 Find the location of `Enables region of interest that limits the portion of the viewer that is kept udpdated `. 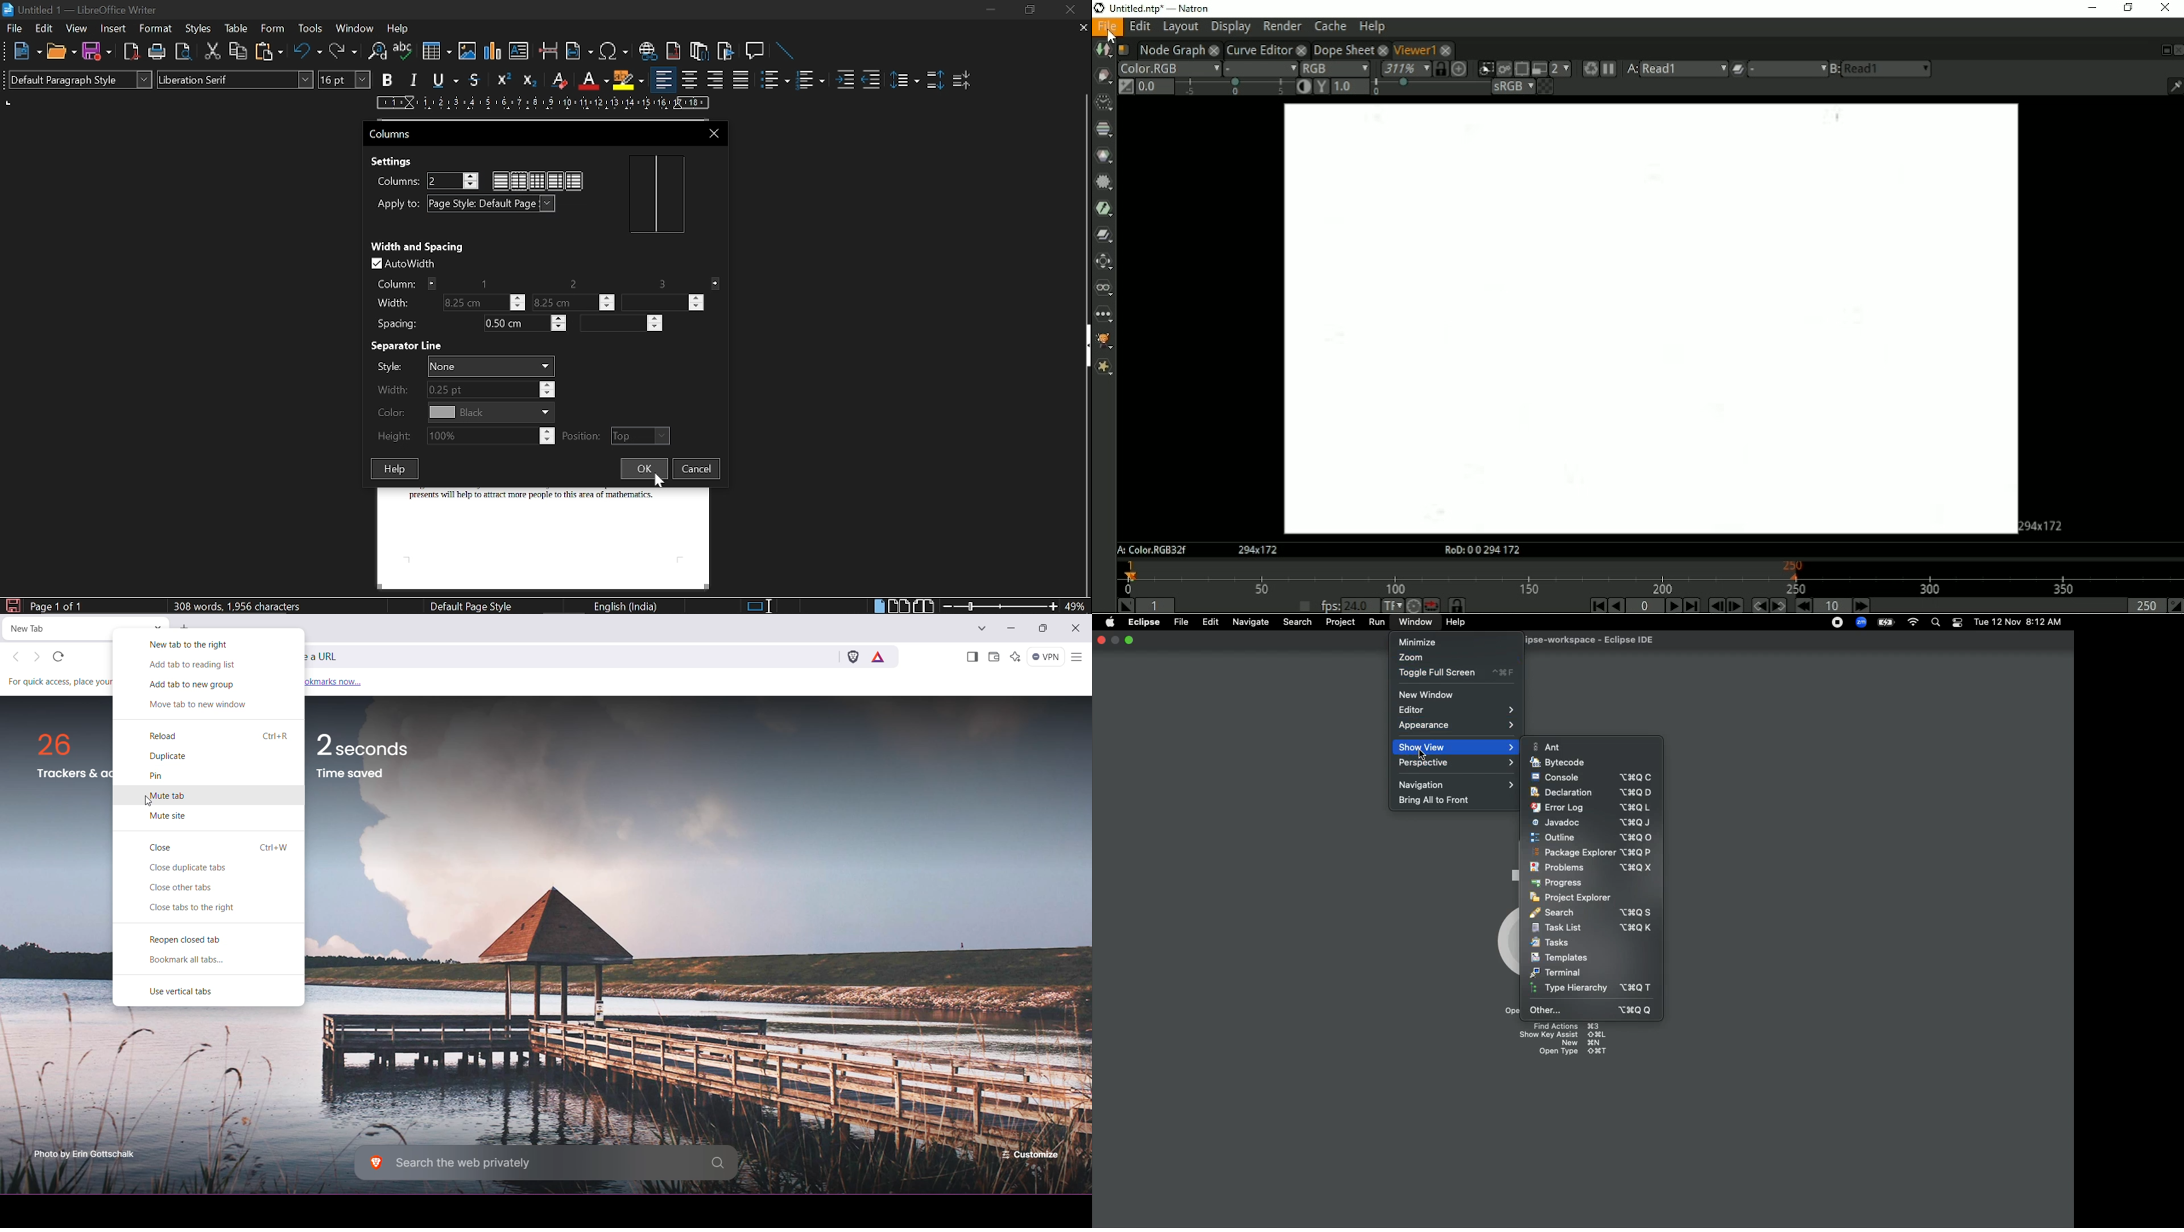

Enables region of interest that limits the portion of the viewer that is kept udpdated  is located at coordinates (1521, 68).